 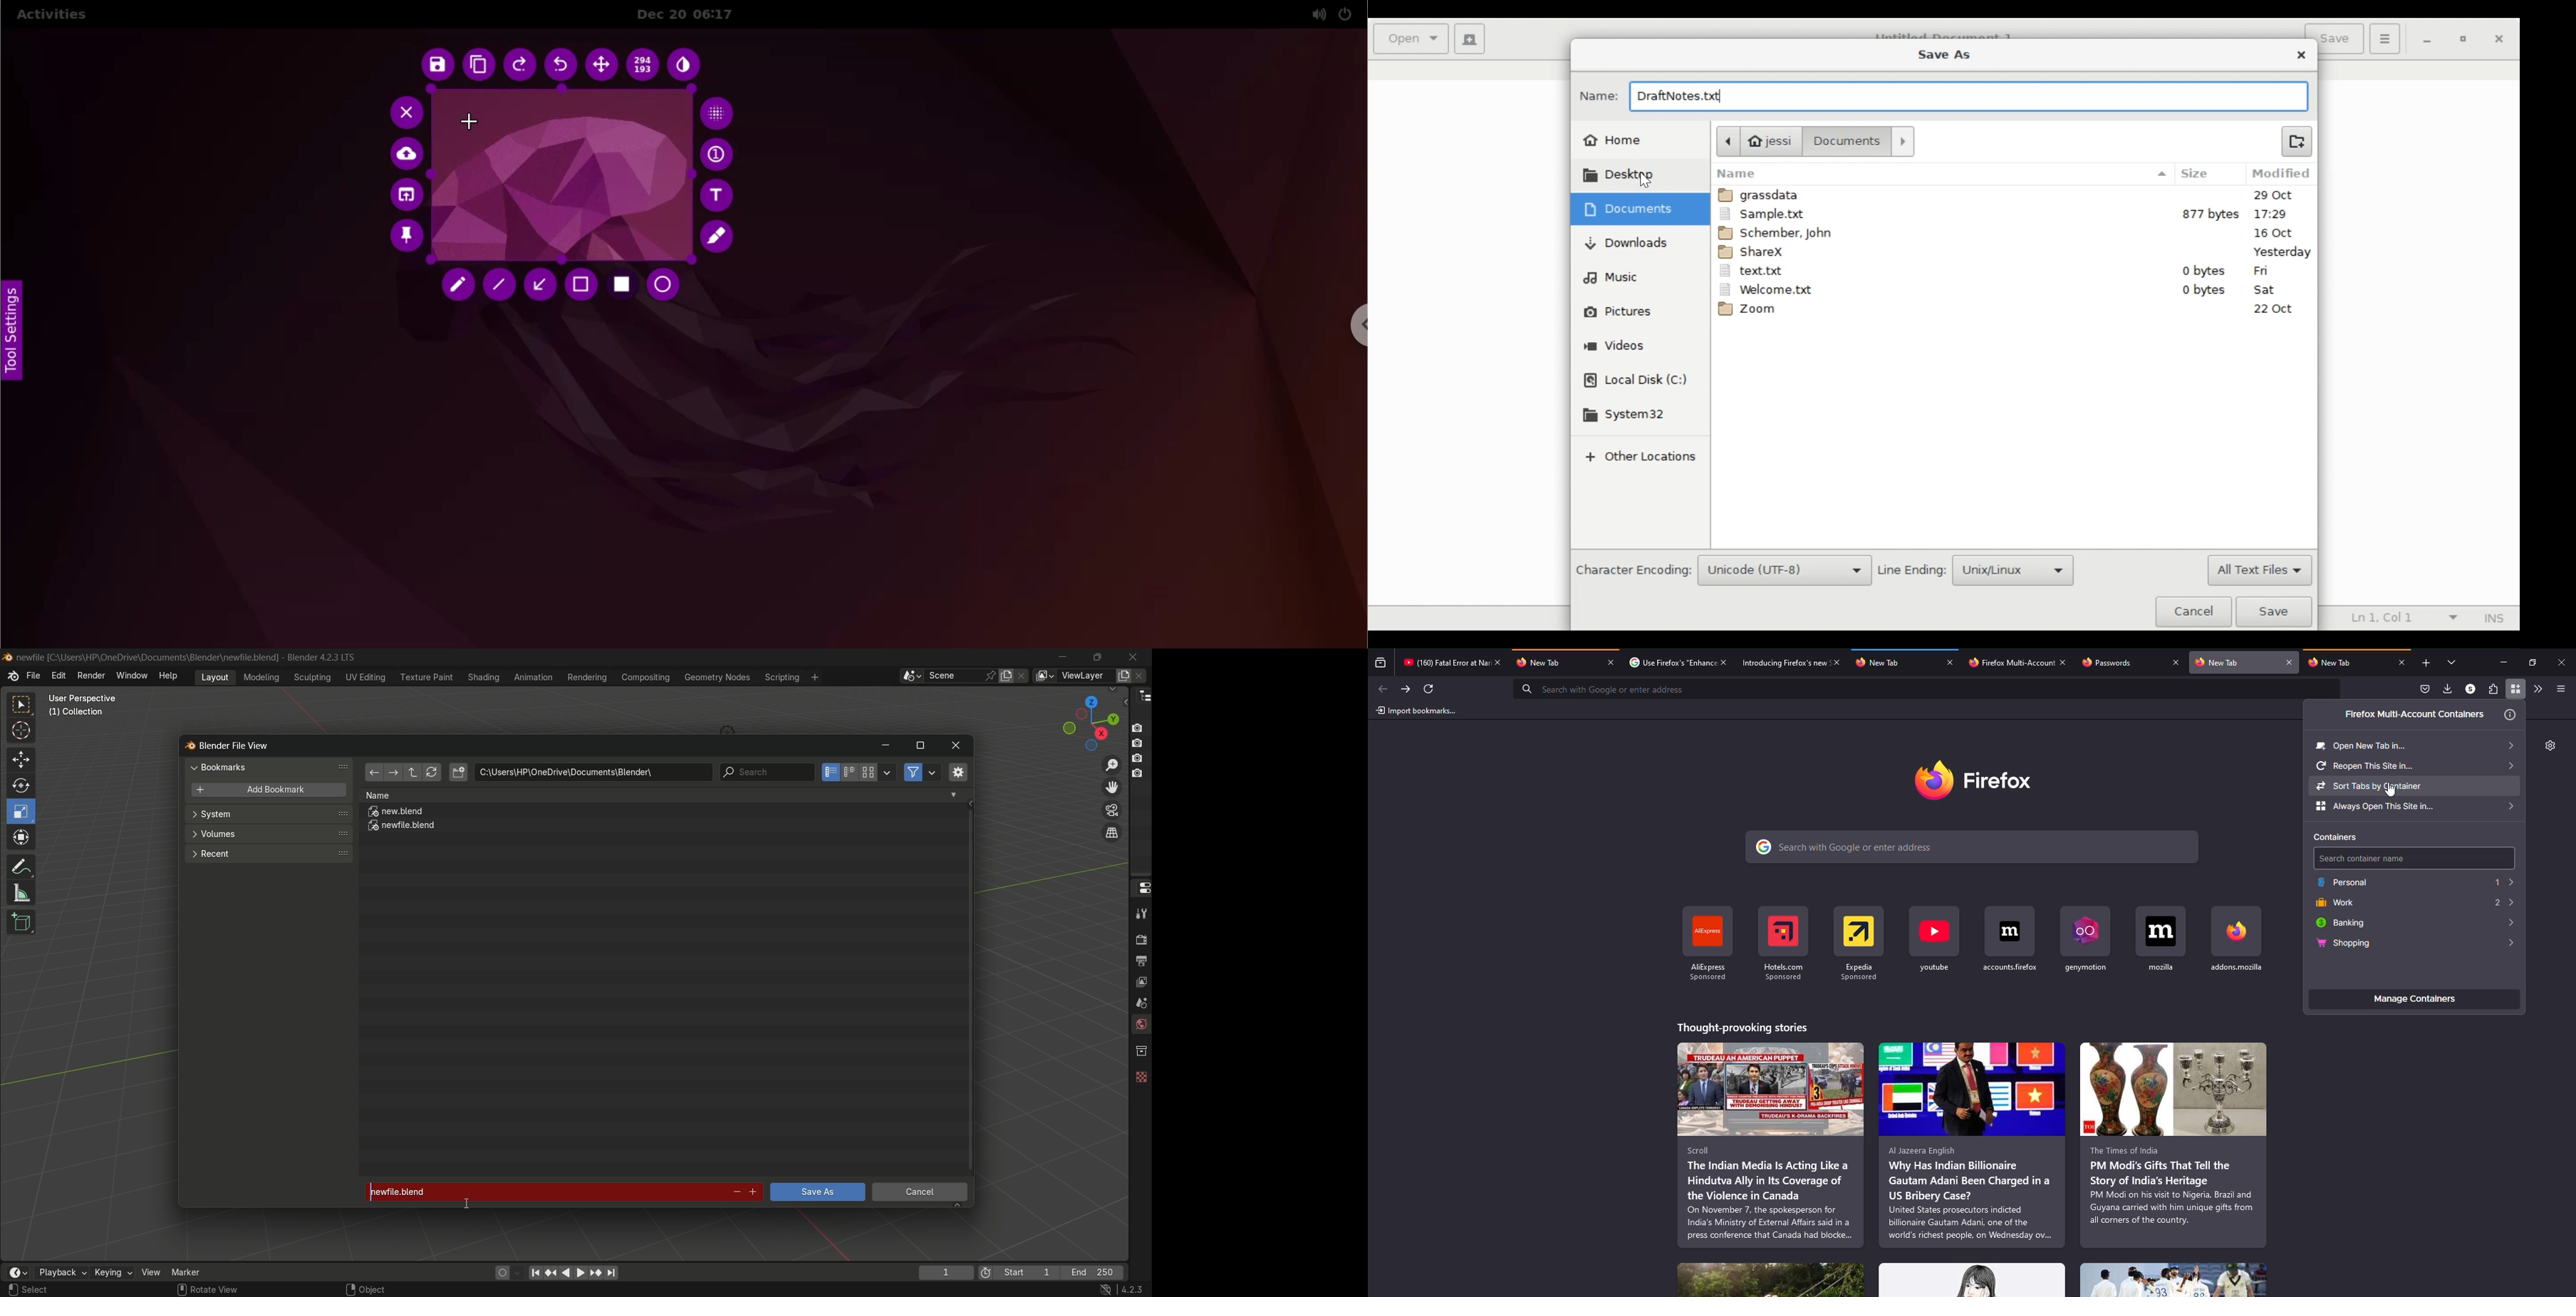 I want to click on shortcut, so click(x=2089, y=939).